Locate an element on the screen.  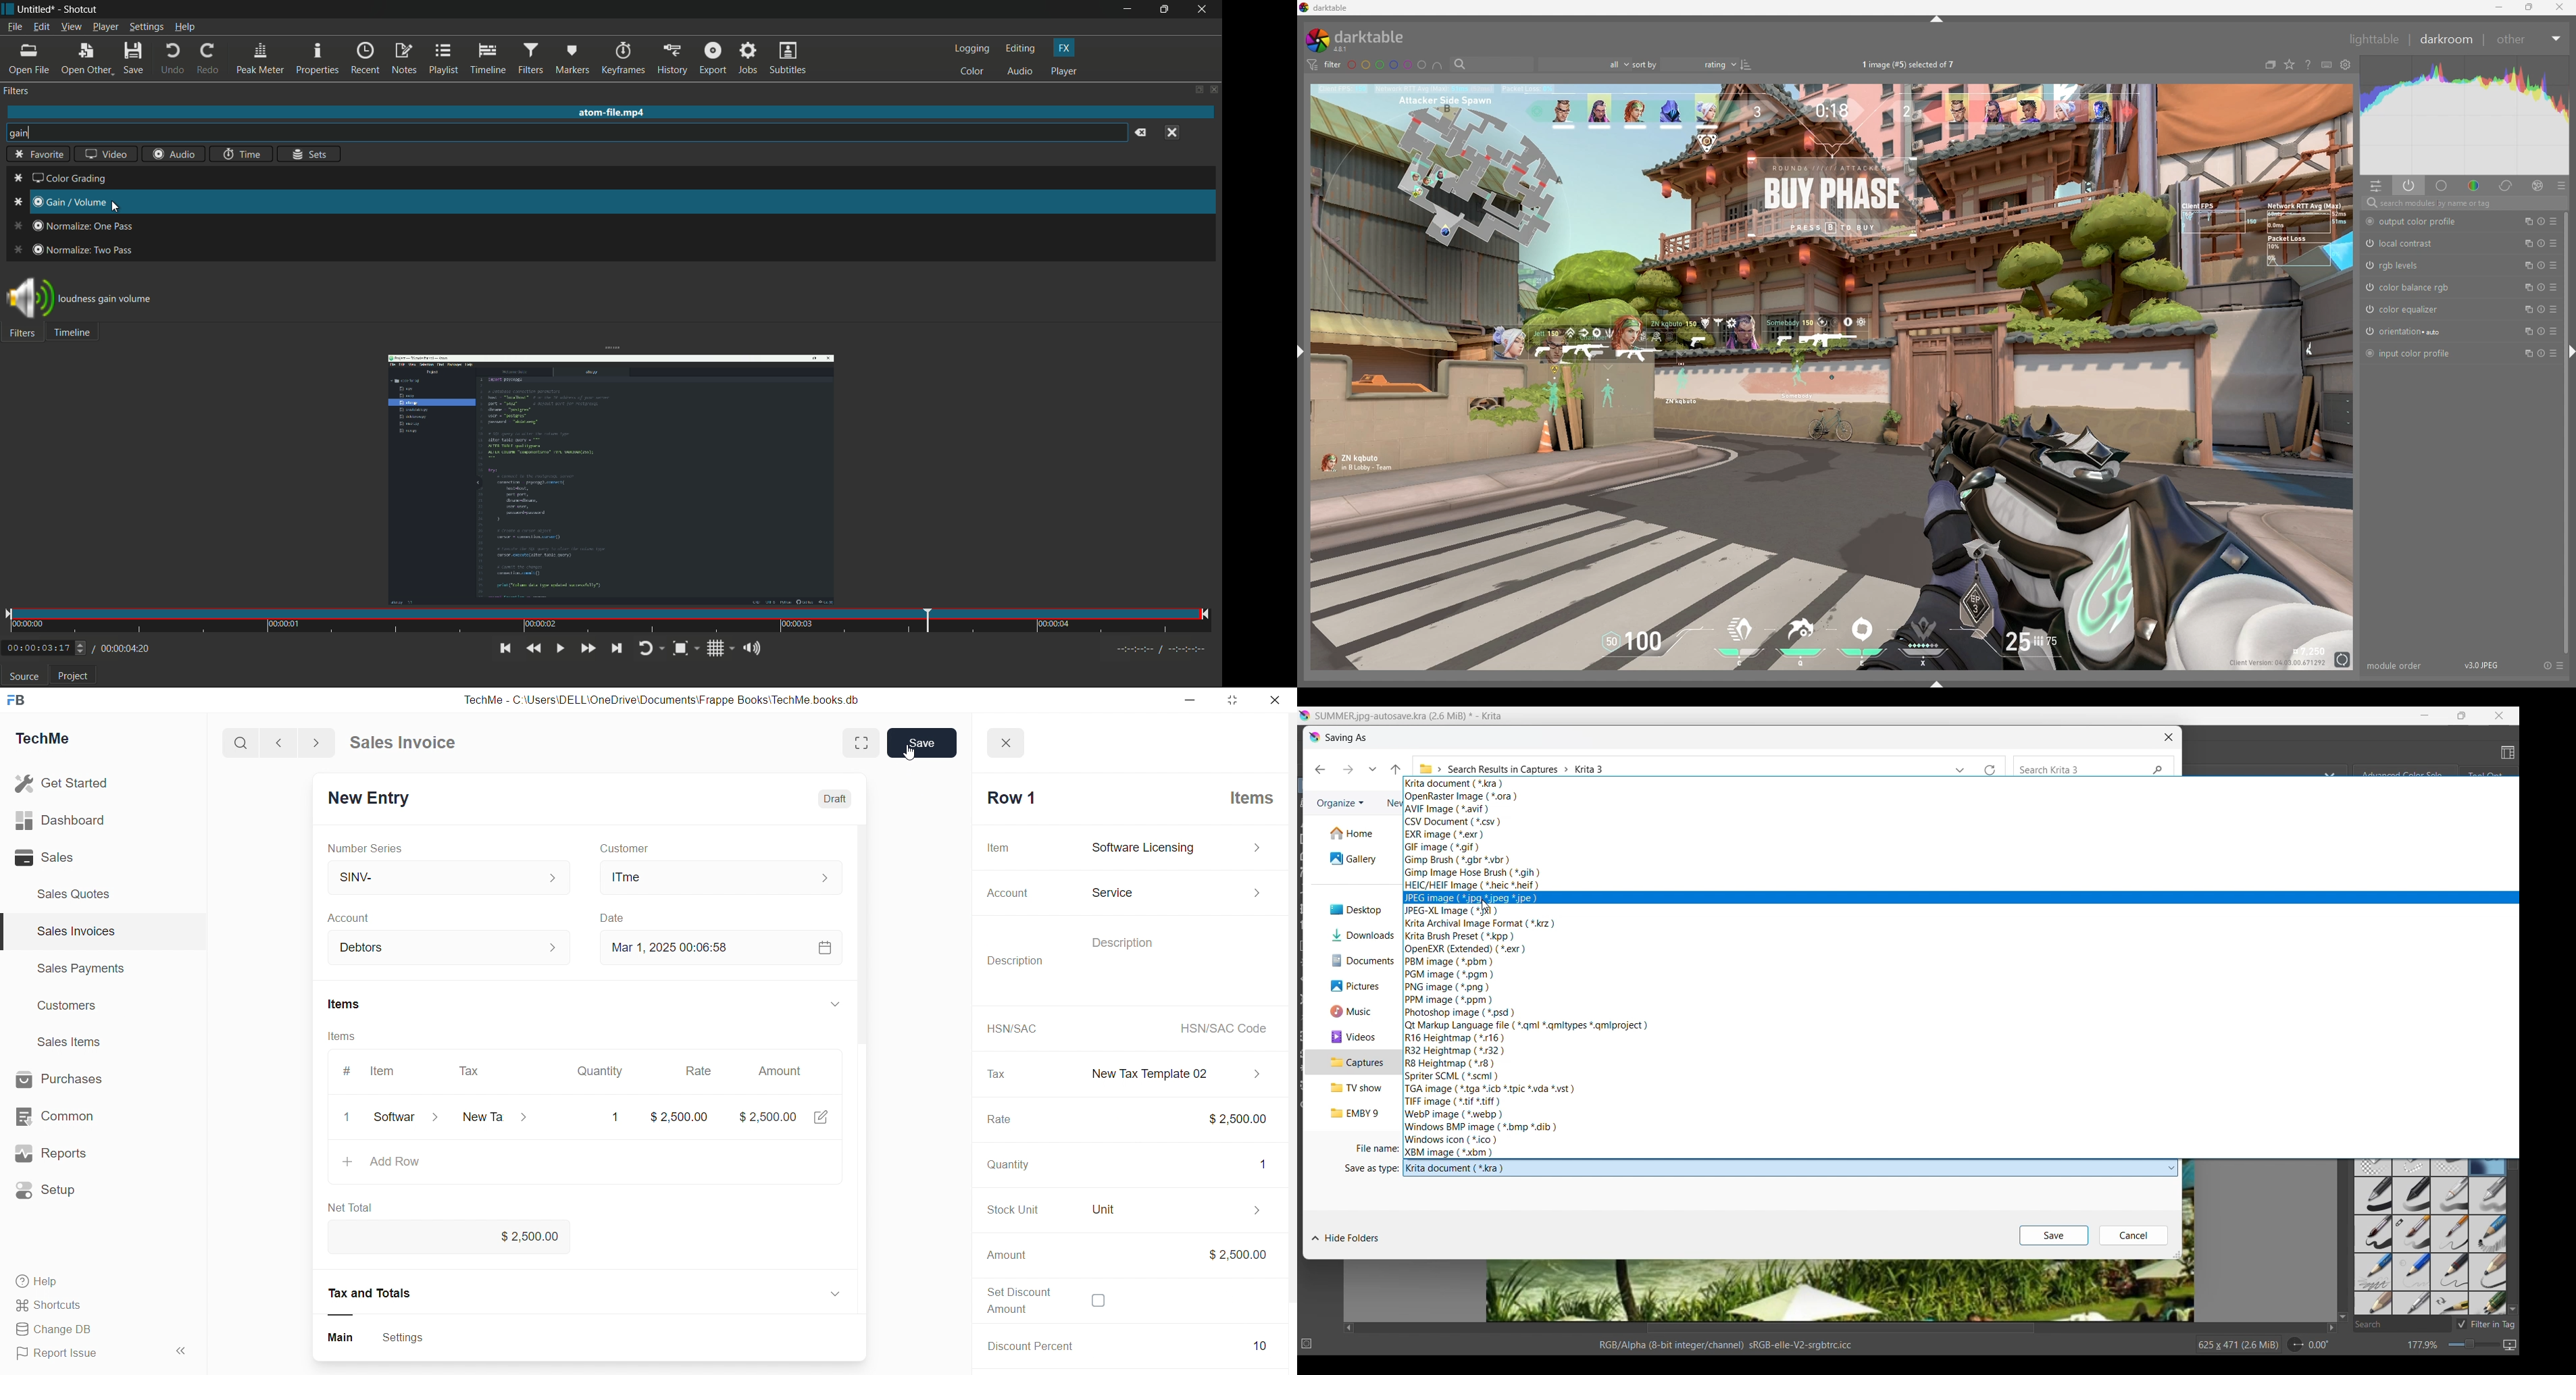
quickly play forward is located at coordinates (590, 649).